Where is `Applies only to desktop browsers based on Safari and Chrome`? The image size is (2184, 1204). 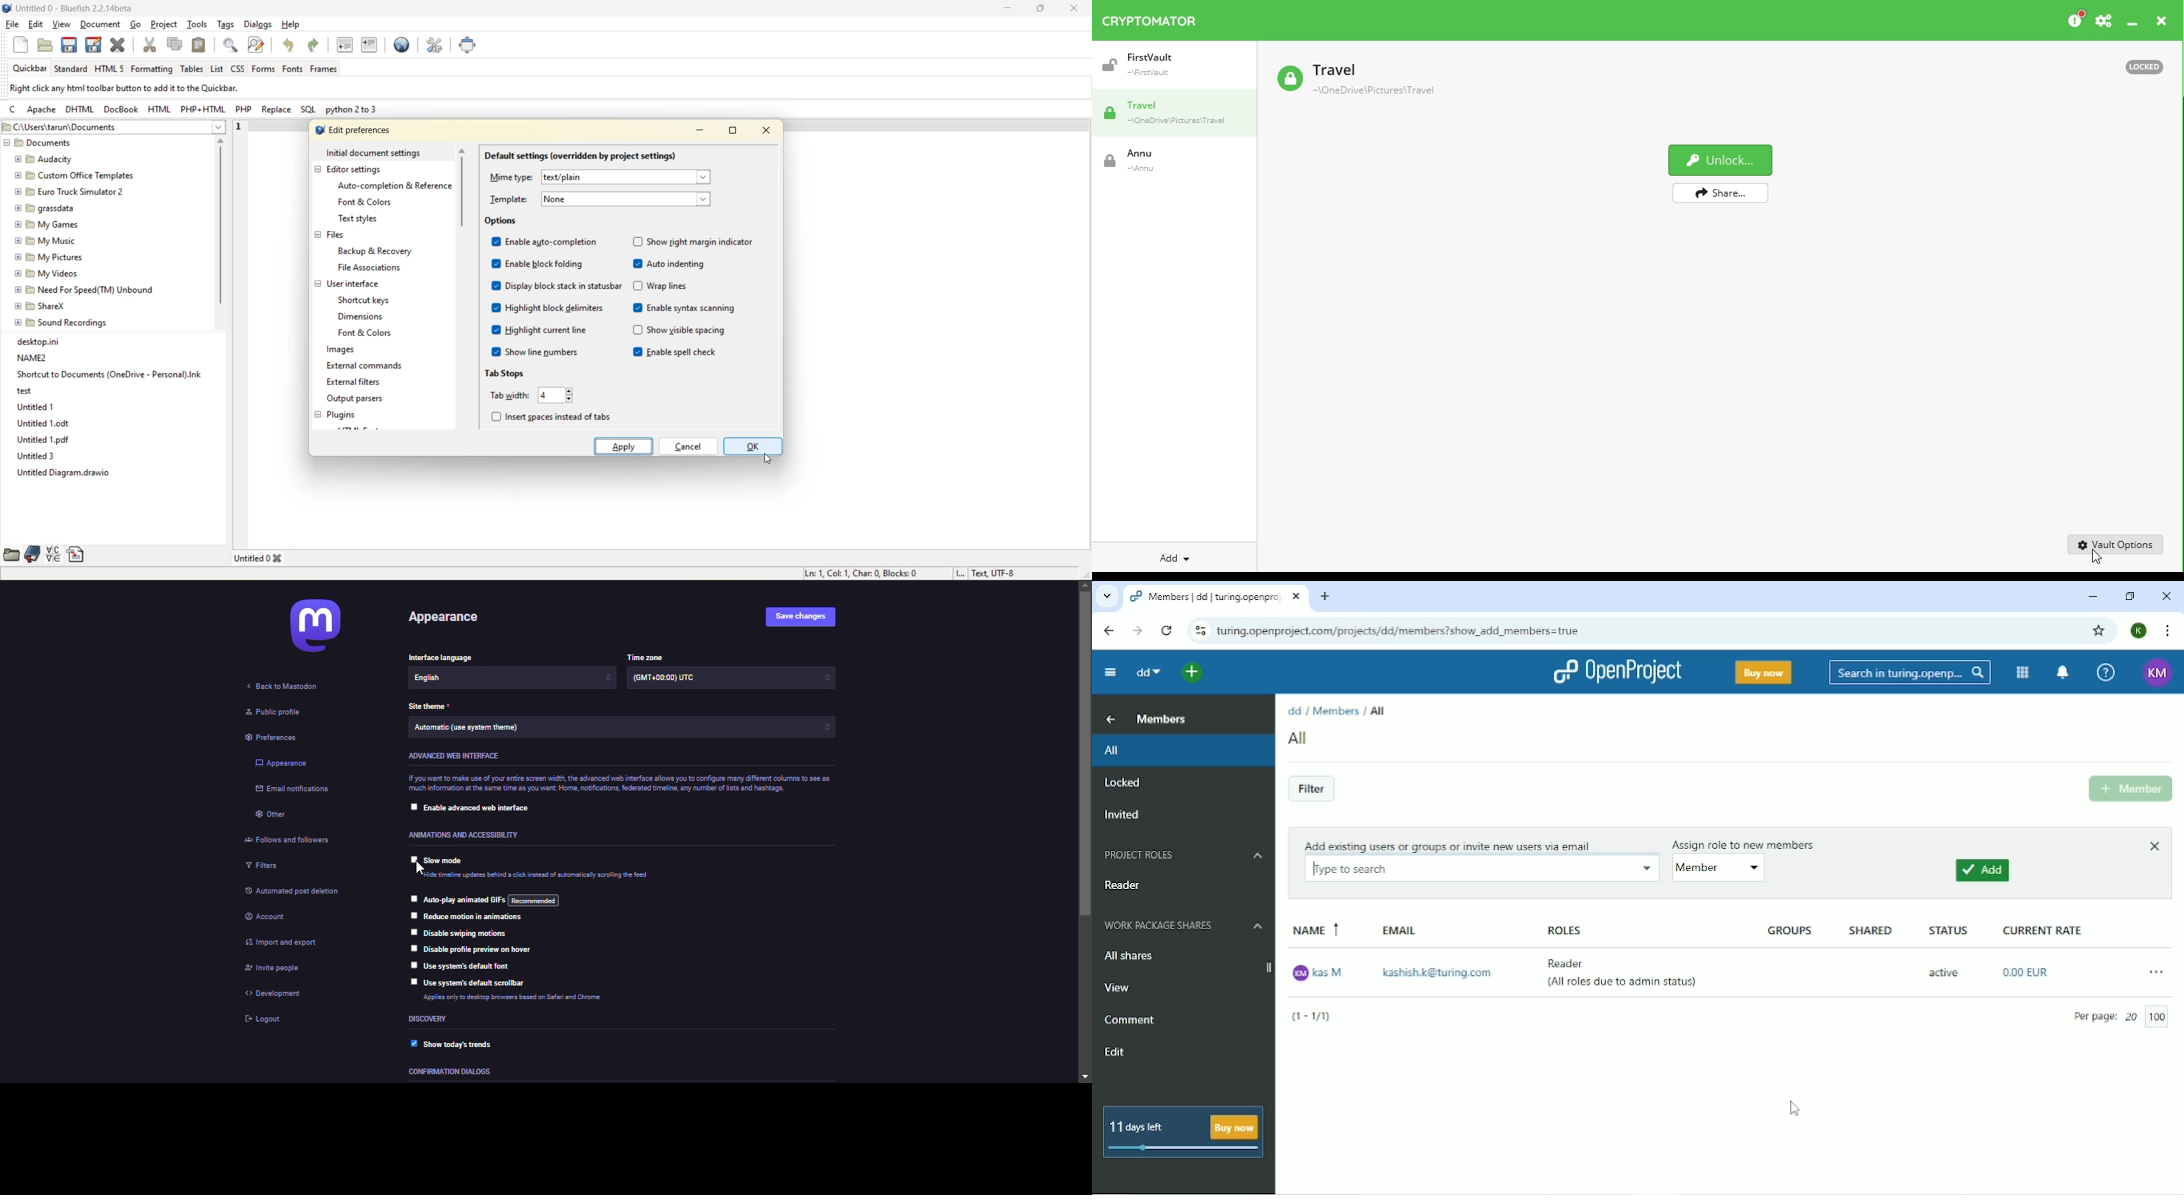 Applies only to desktop browsers based on Safari and Chrome is located at coordinates (530, 998).